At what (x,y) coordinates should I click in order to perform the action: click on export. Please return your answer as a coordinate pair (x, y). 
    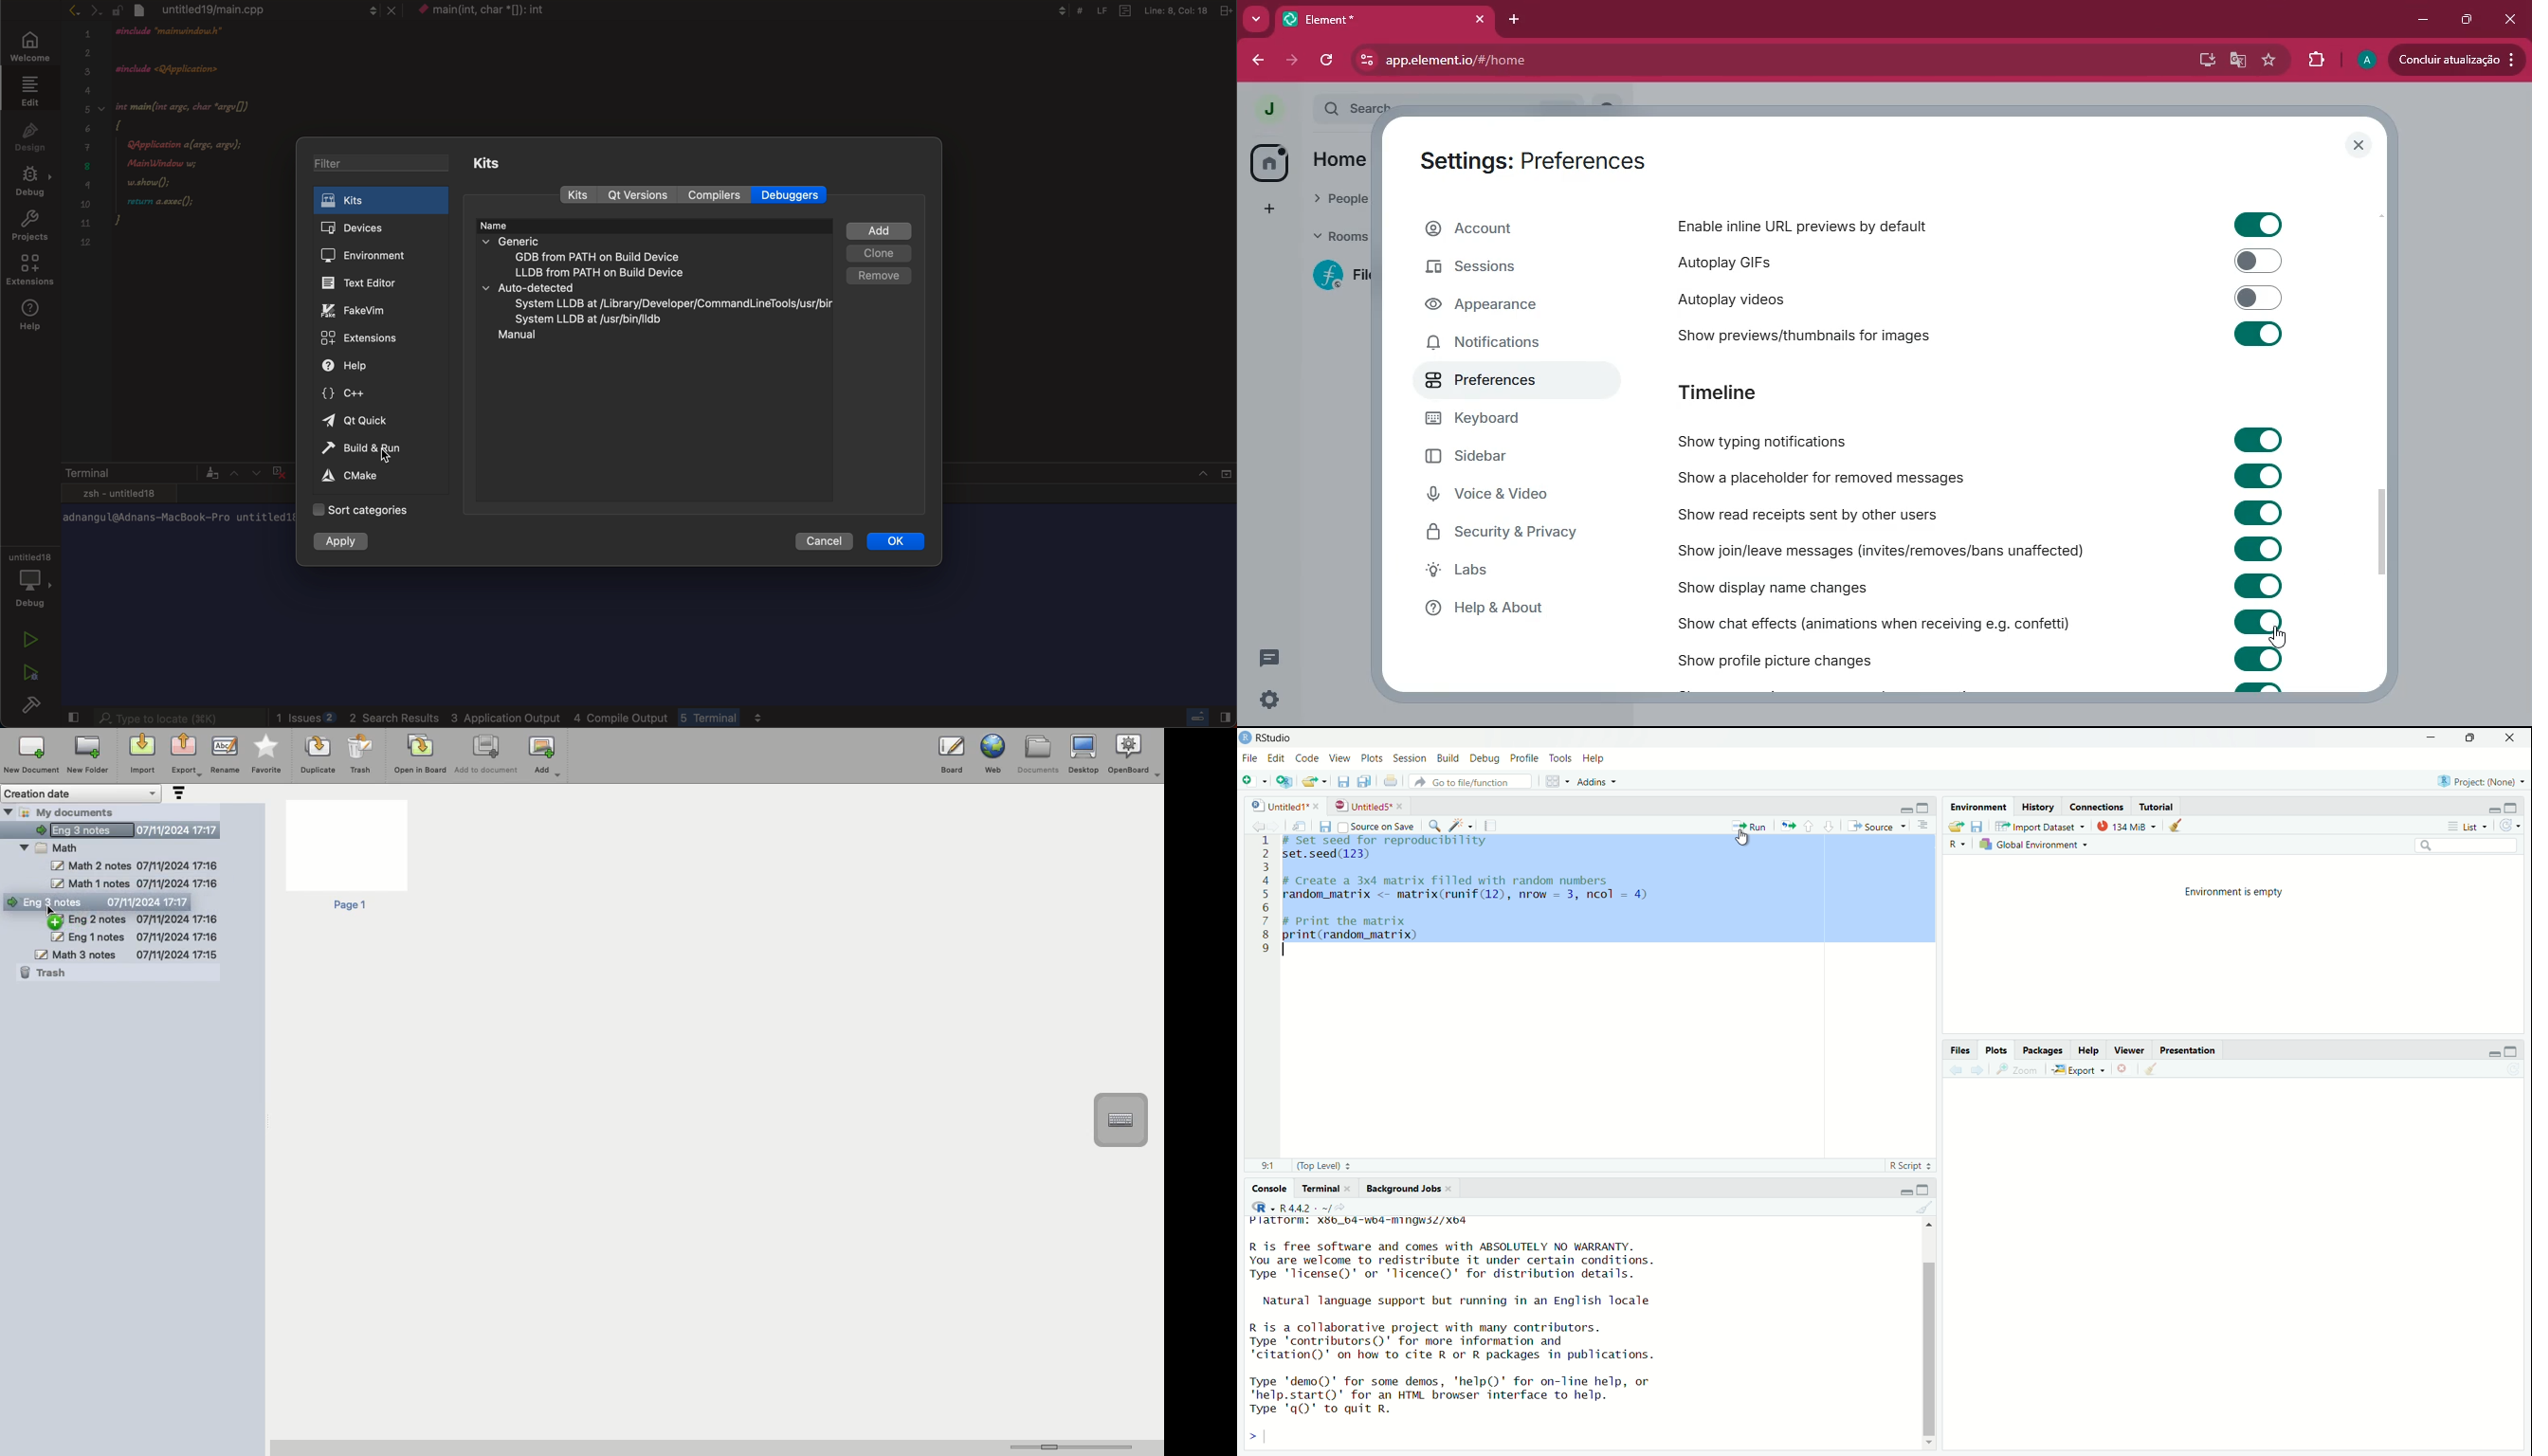
    Looking at the image, I should click on (1313, 781).